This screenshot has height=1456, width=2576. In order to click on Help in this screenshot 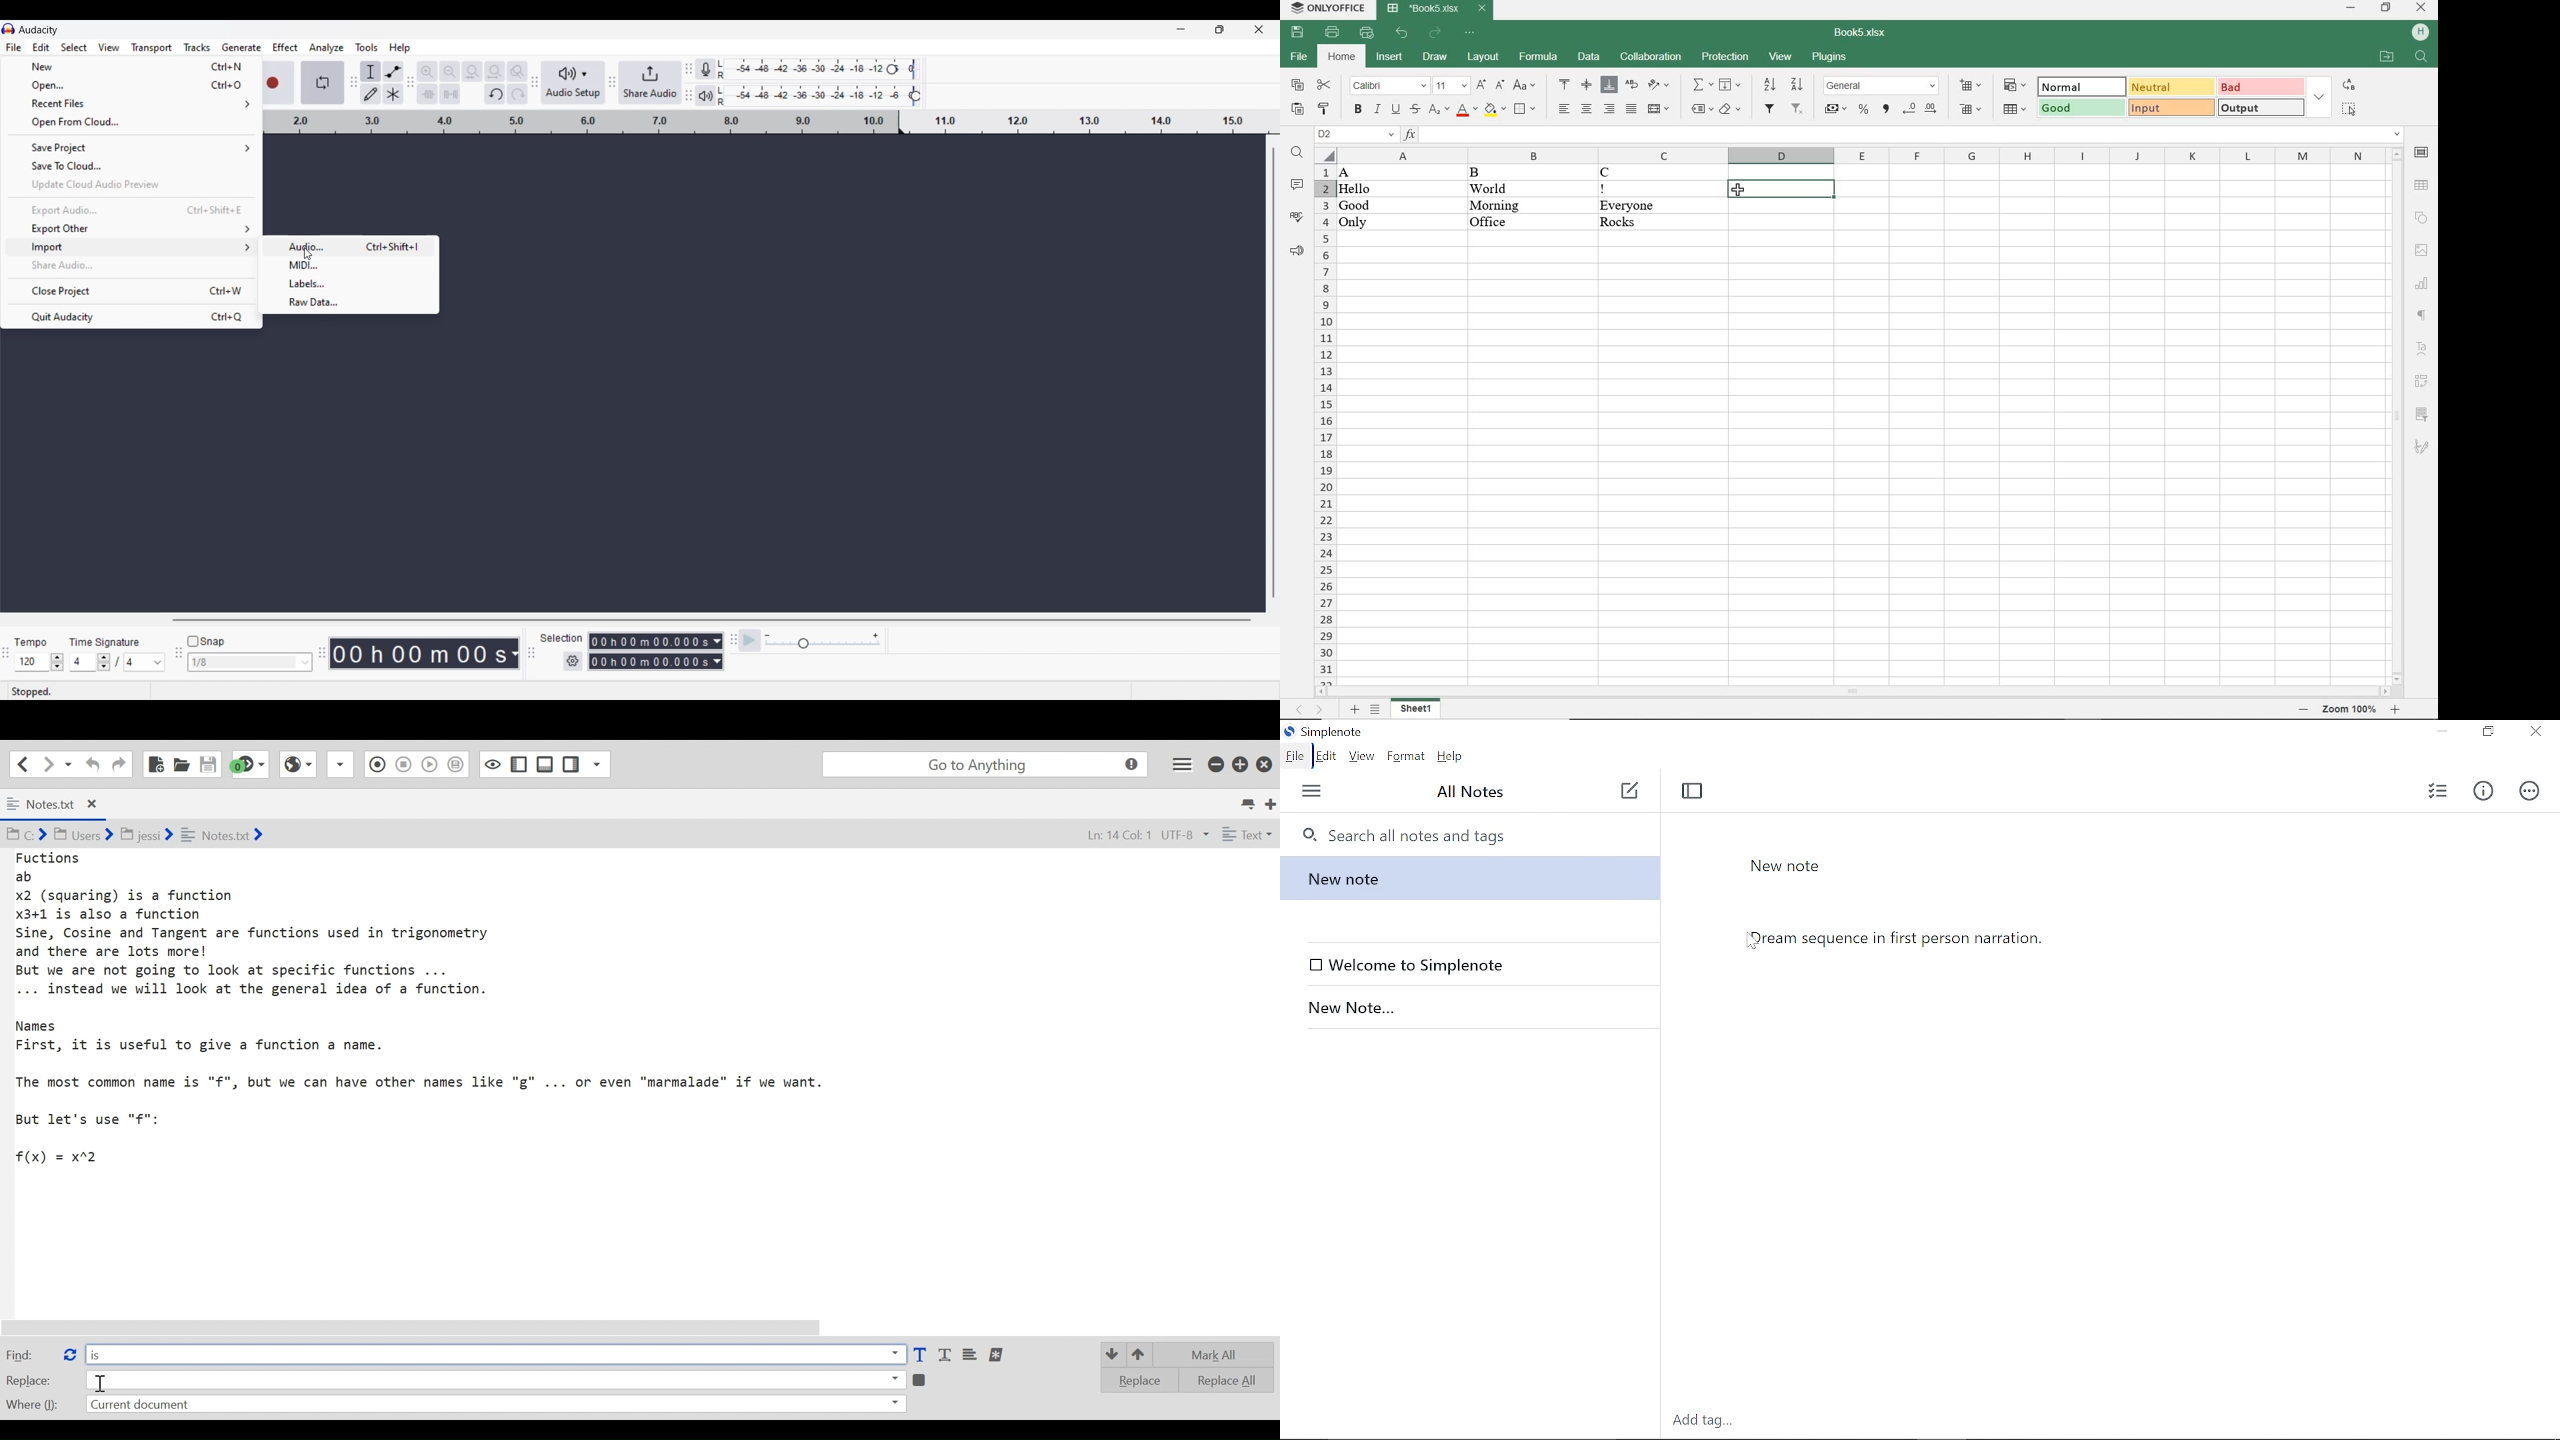, I will do `click(1451, 756)`.